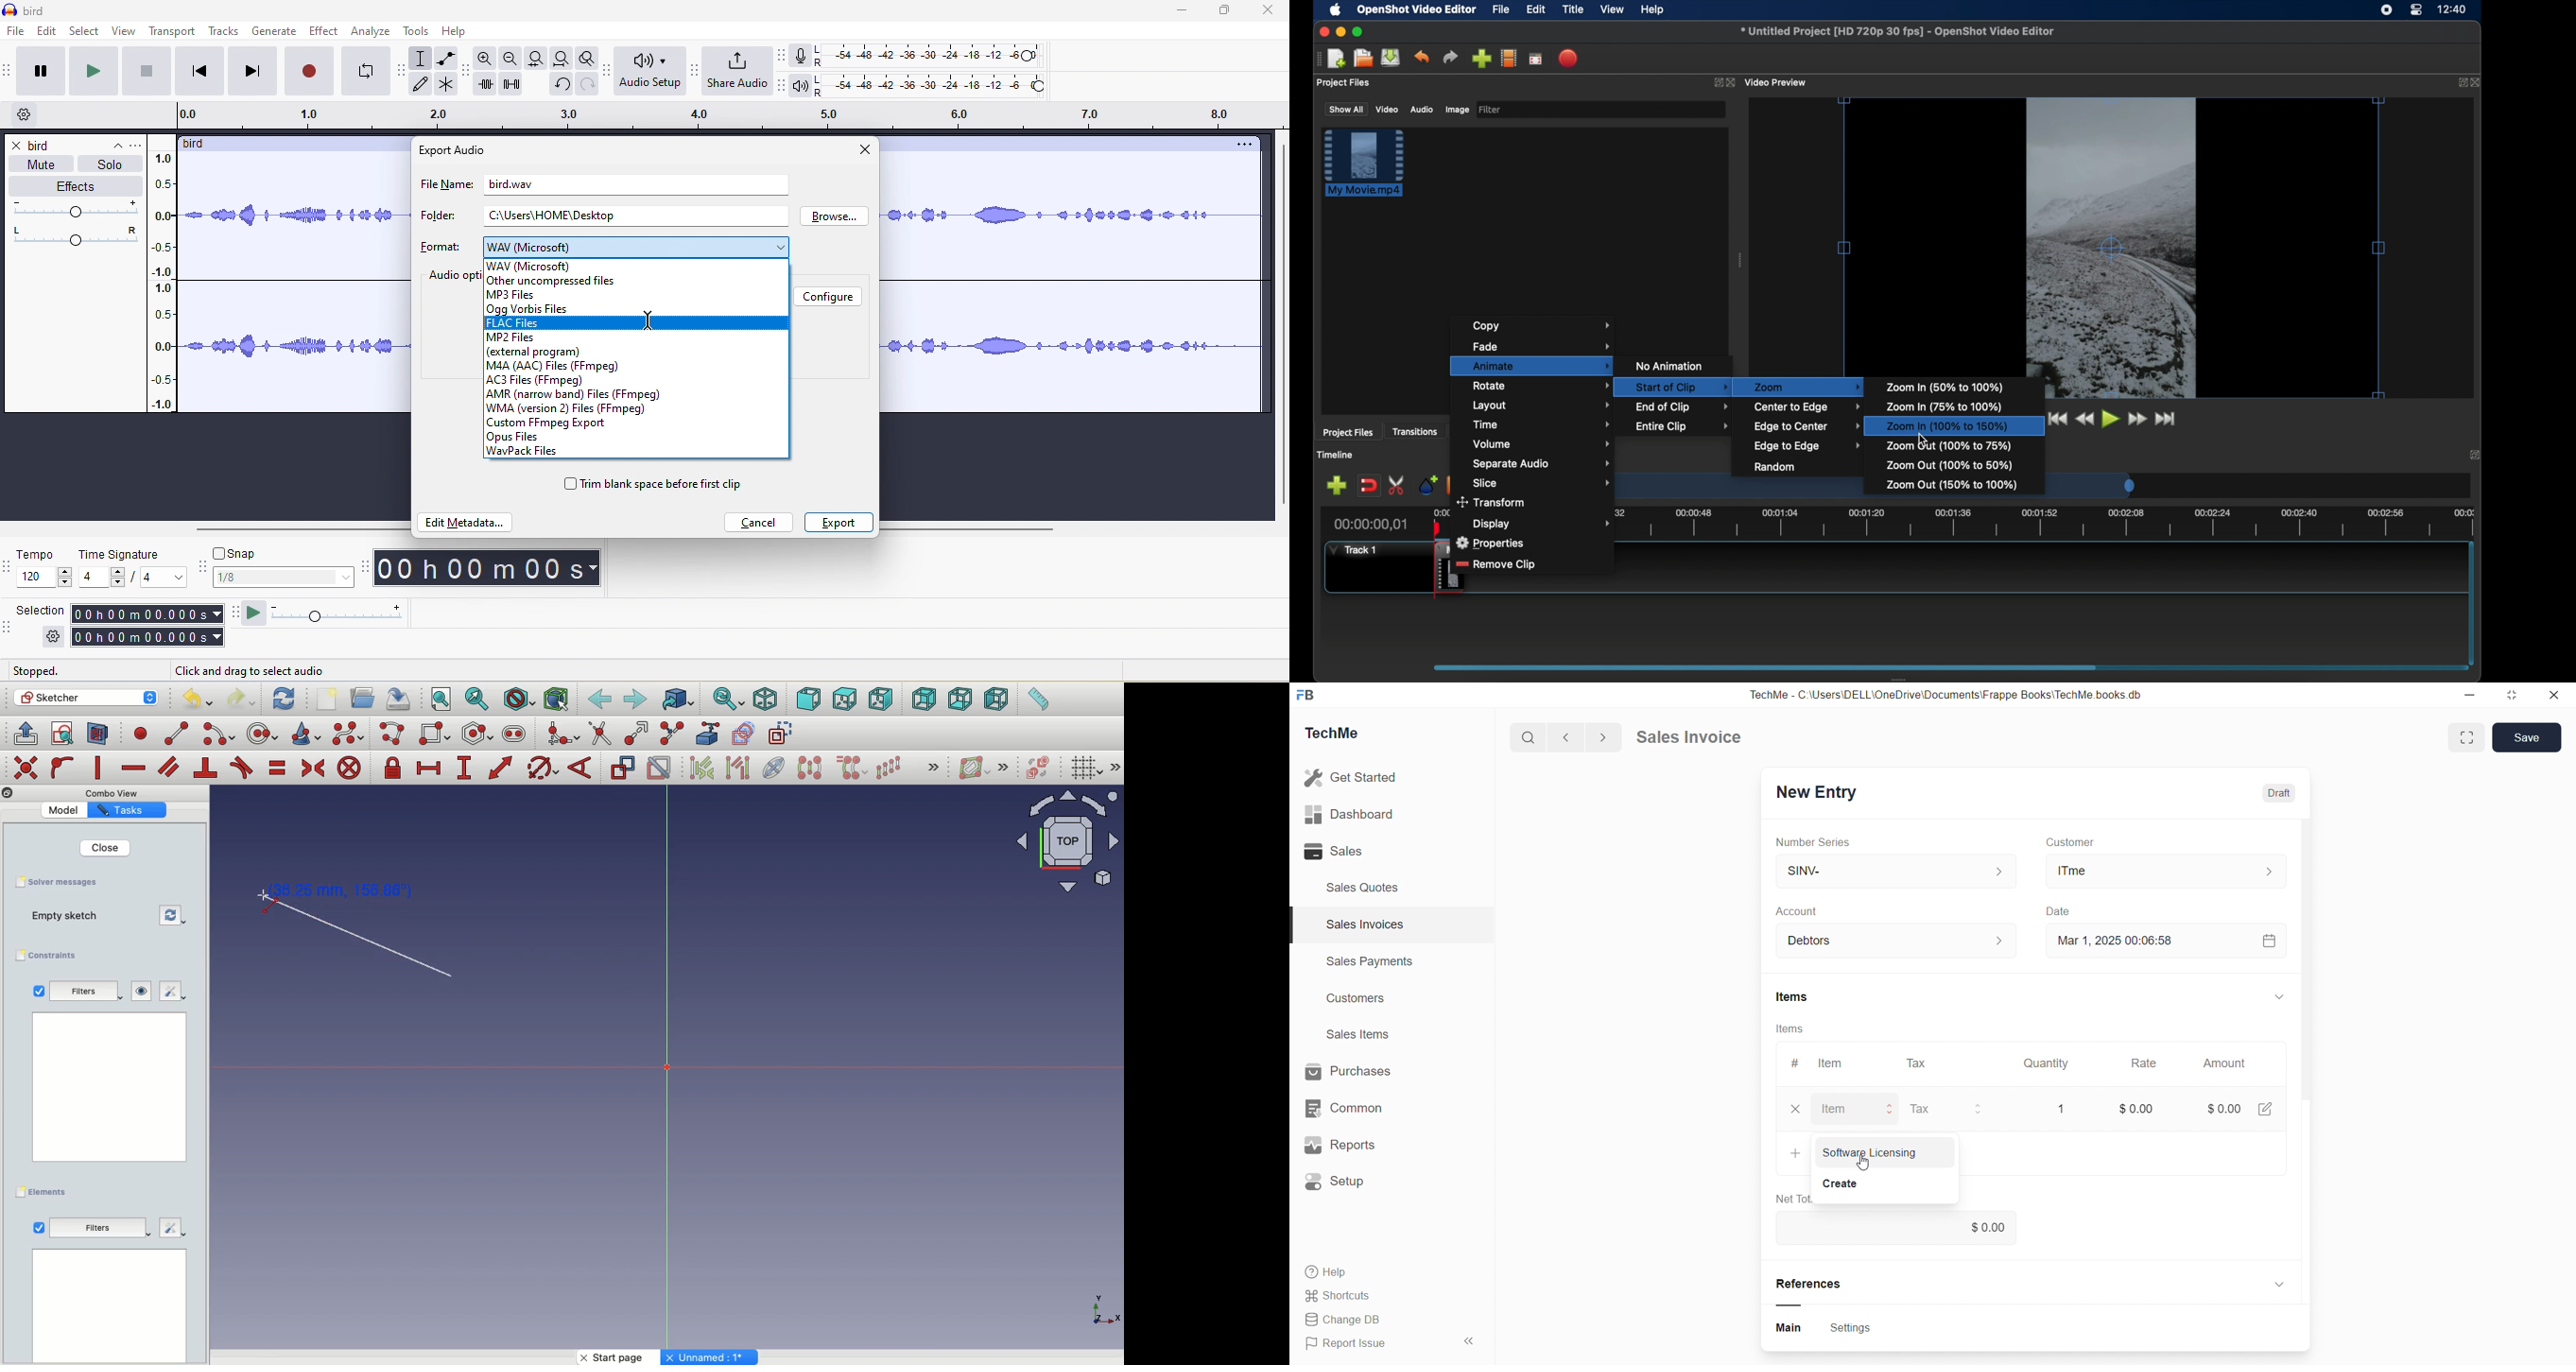 Image resolution: width=2576 pixels, height=1372 pixels. What do you see at coordinates (1352, 776) in the screenshot?
I see `& Get Started` at bounding box center [1352, 776].